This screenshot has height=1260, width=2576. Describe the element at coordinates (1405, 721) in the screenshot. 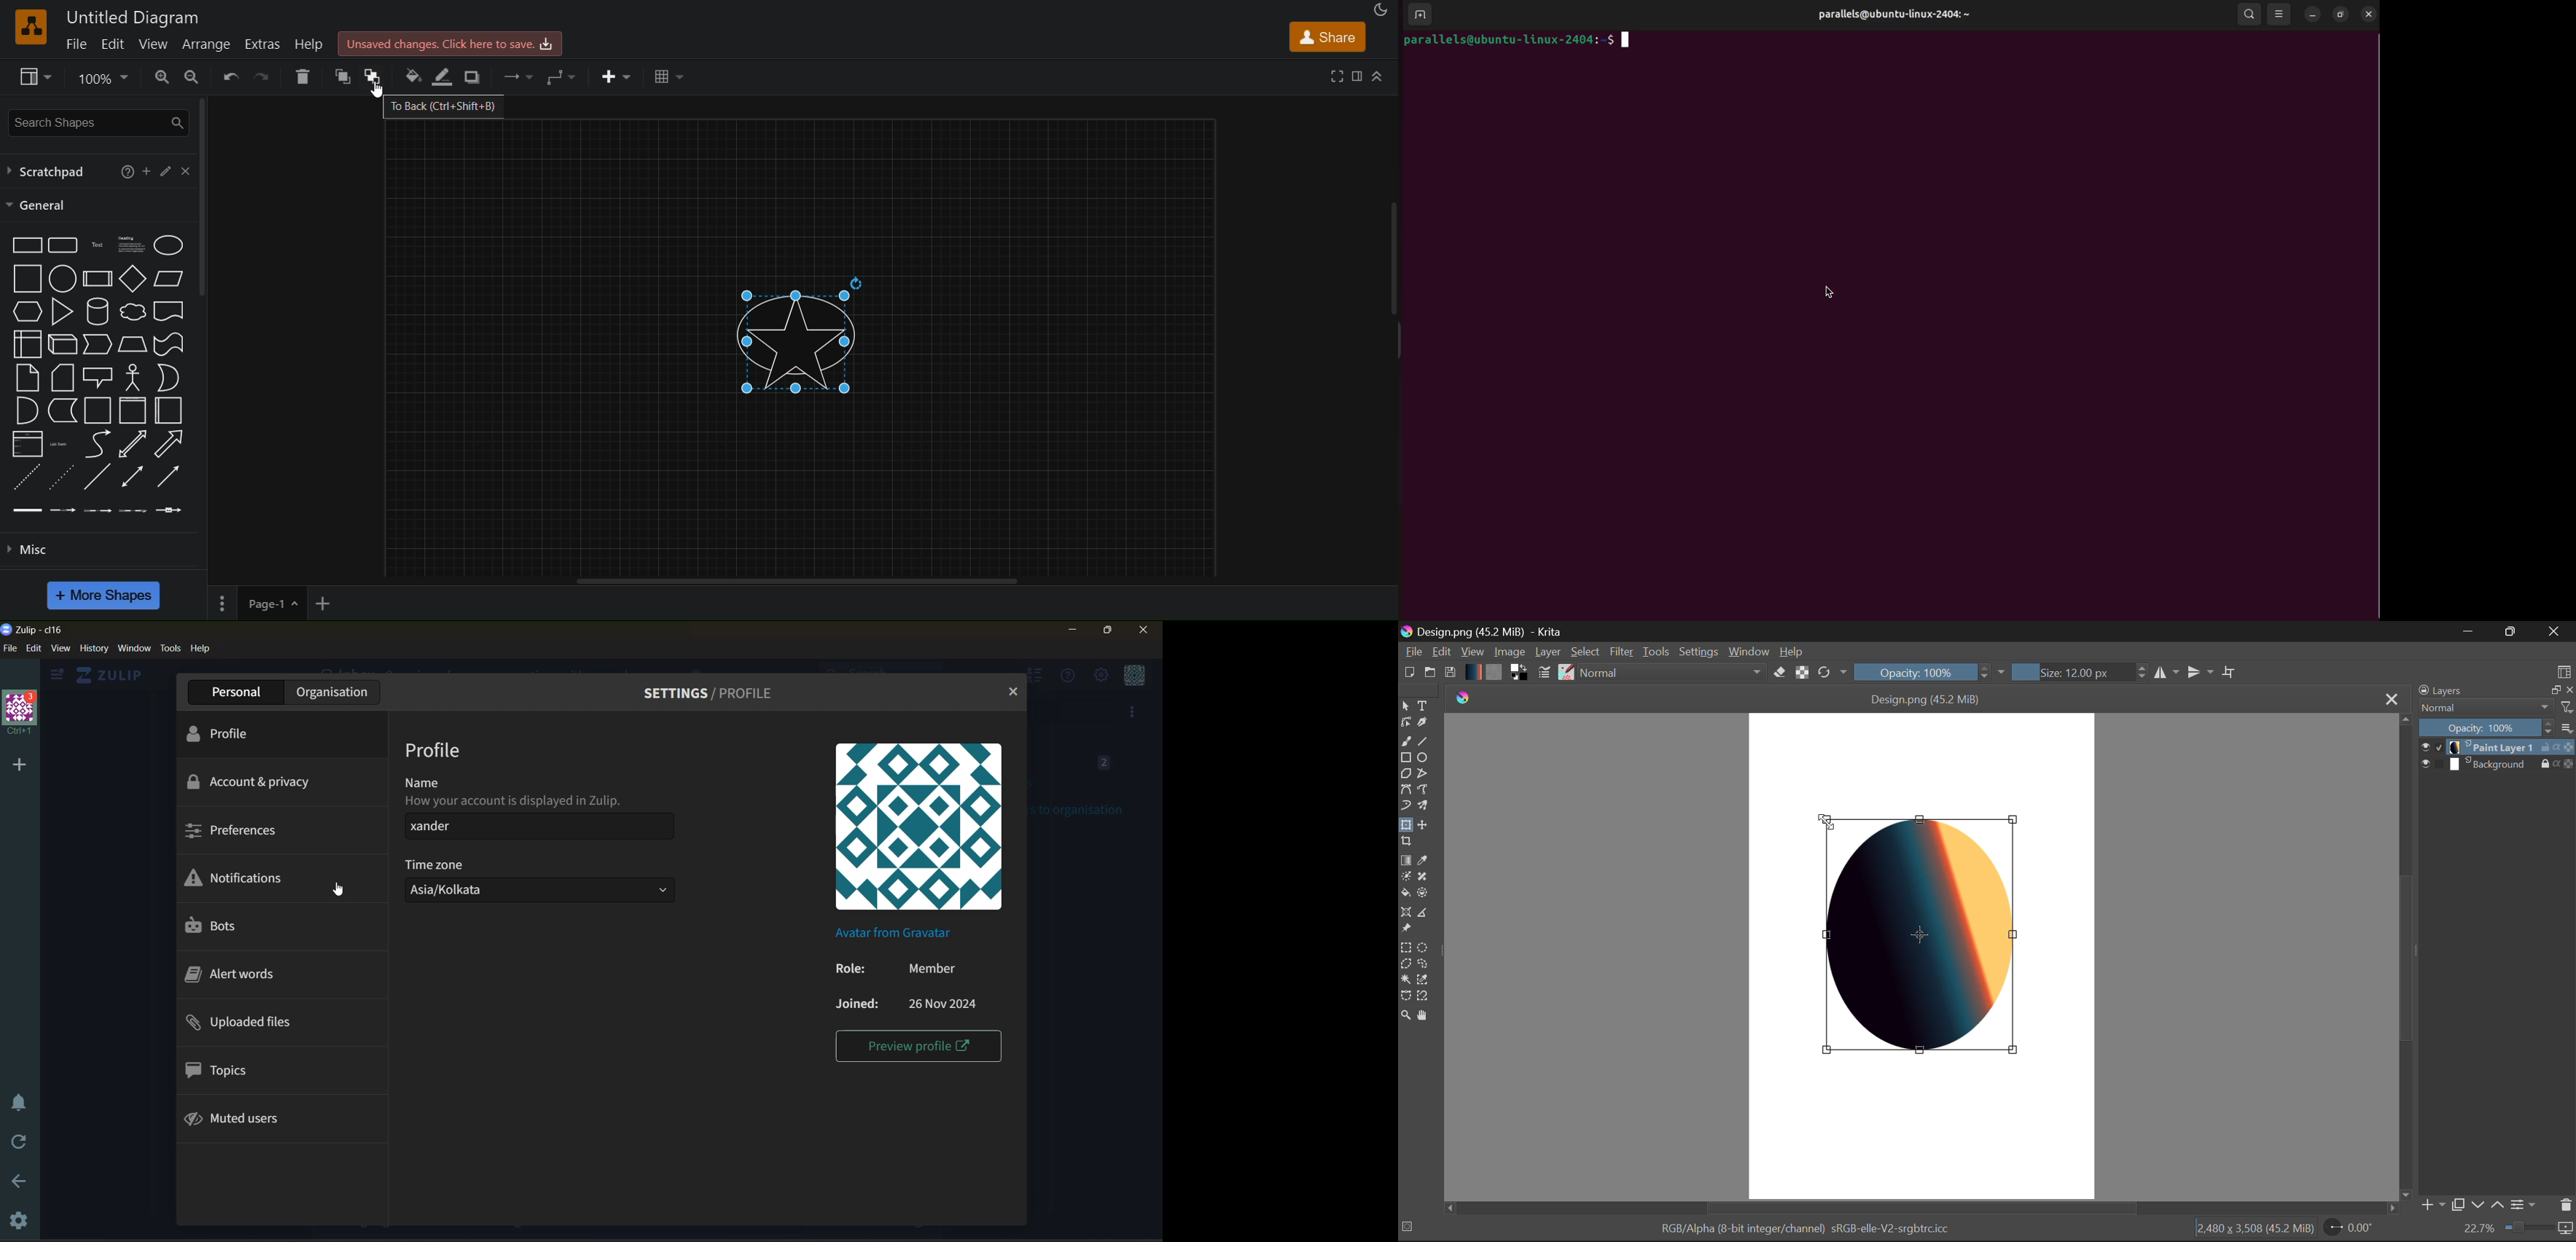

I see `Edit Shapes` at that location.